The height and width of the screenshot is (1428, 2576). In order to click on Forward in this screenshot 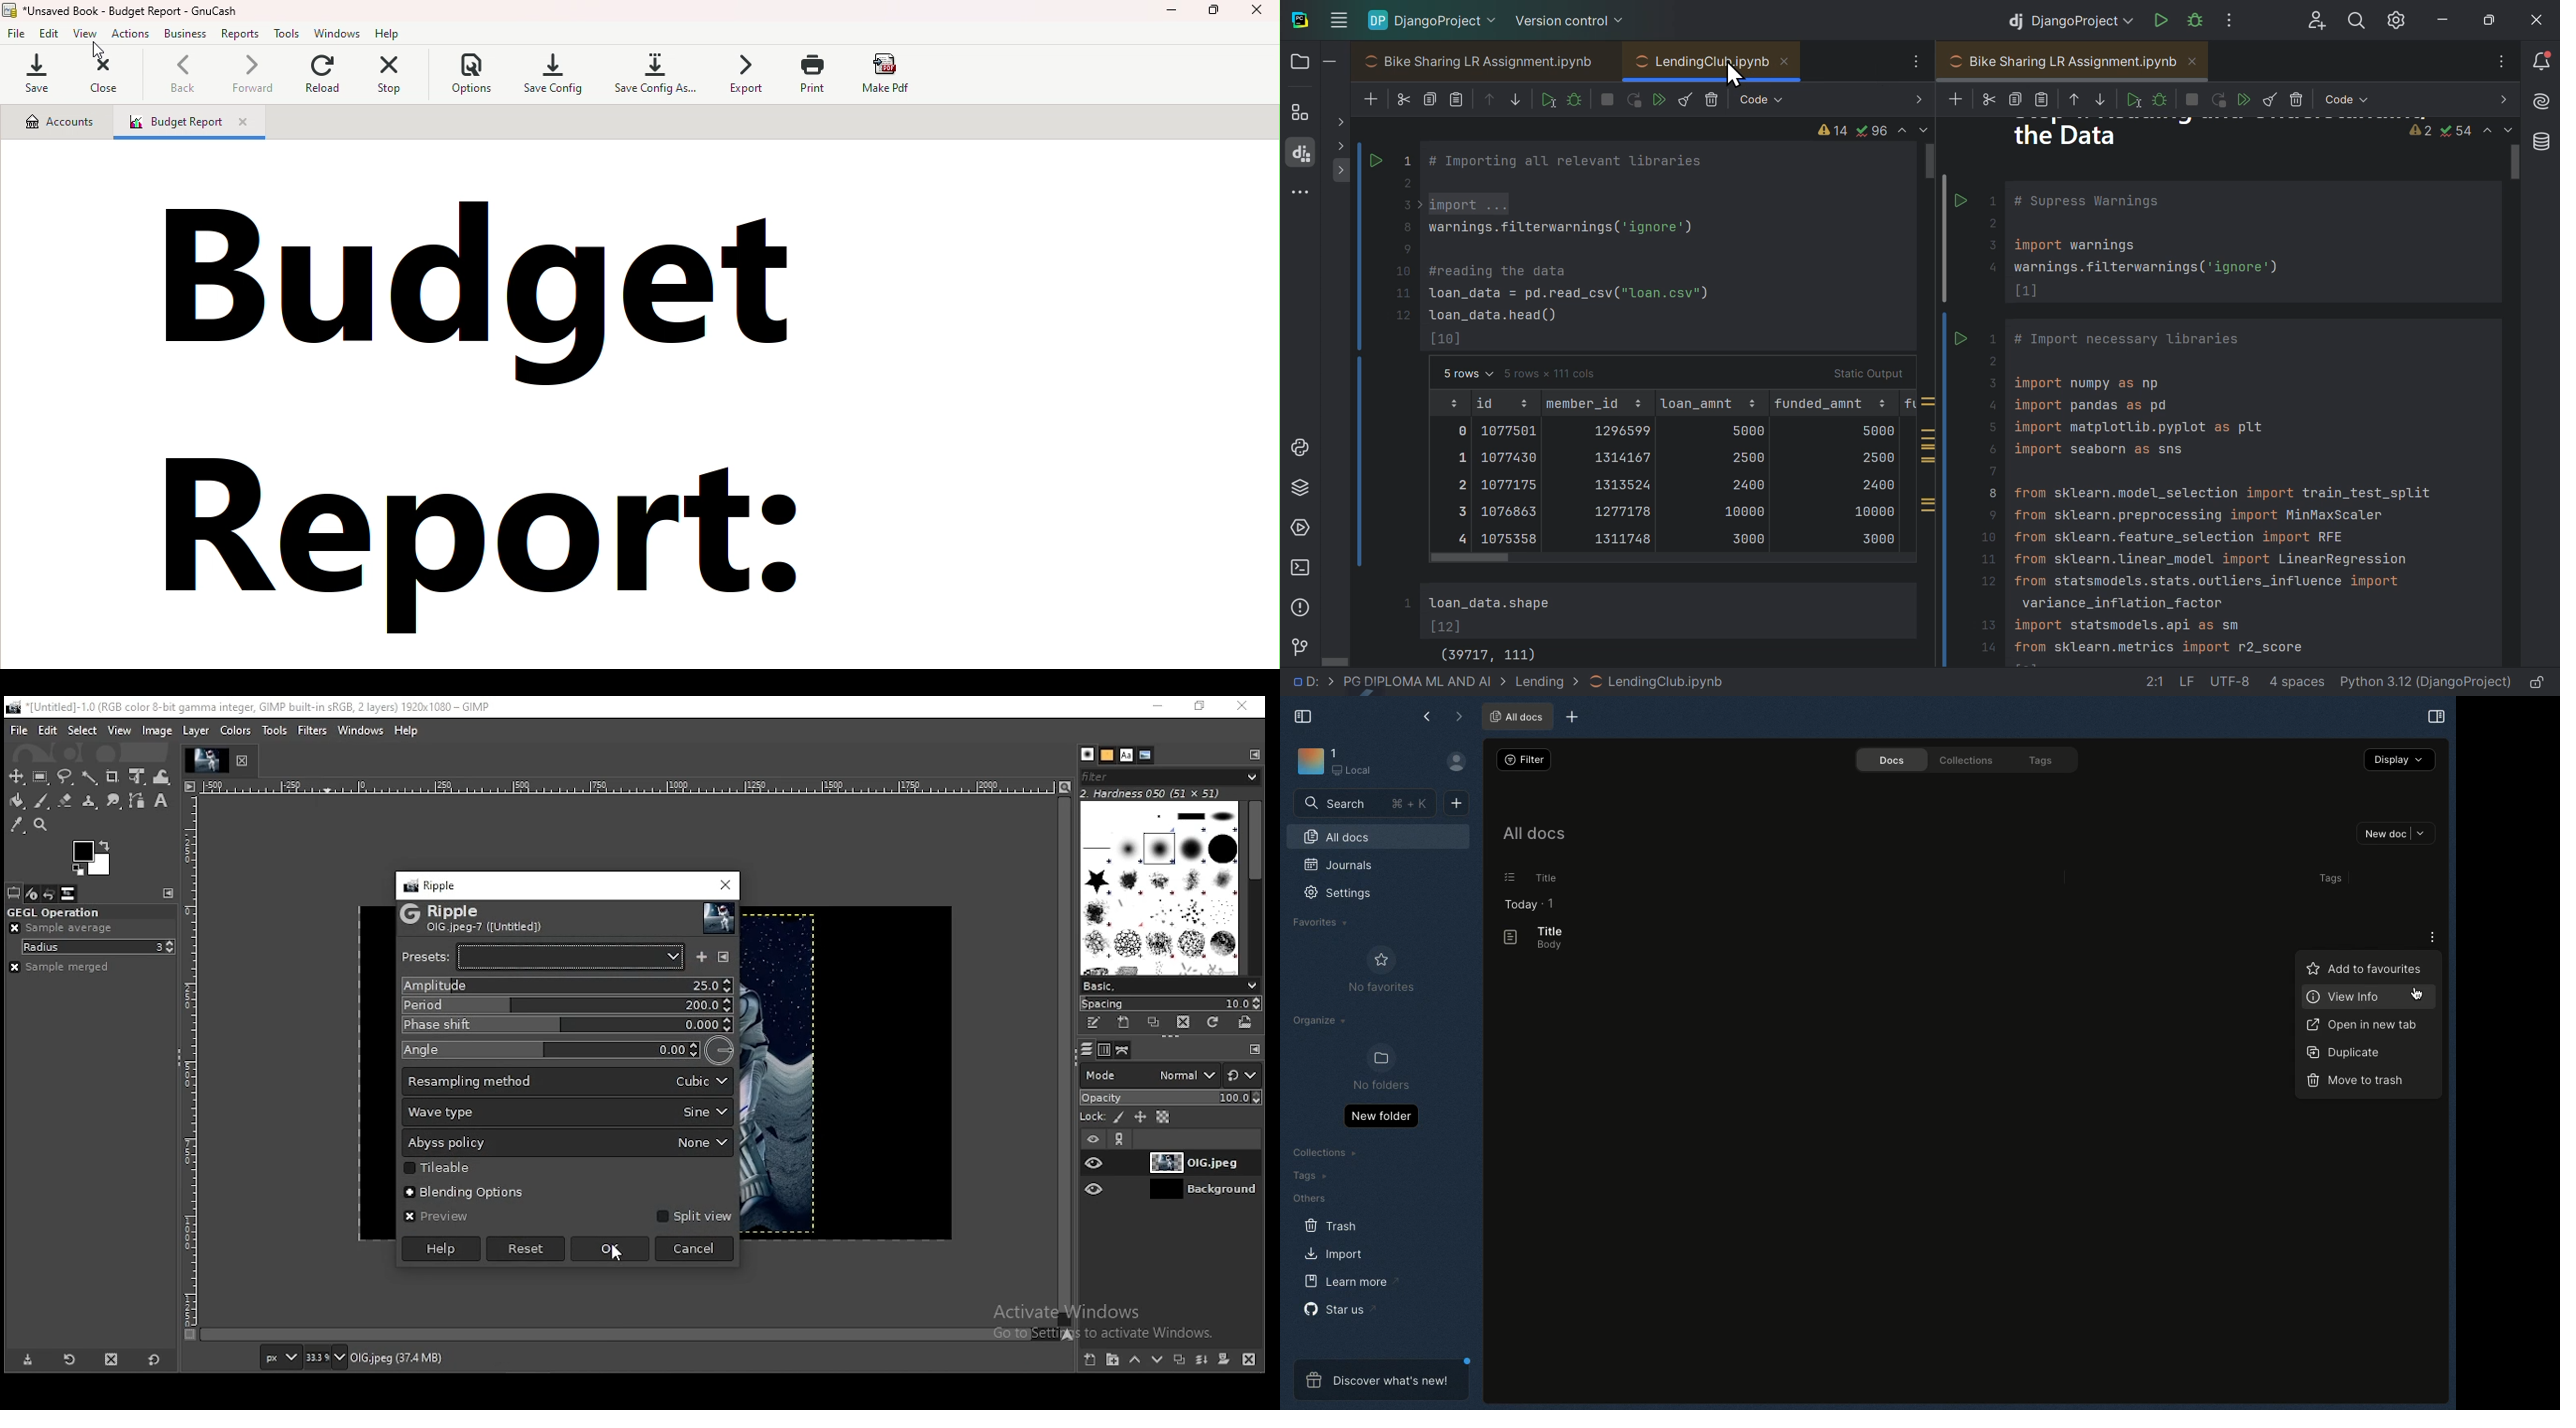, I will do `click(1459, 718)`.